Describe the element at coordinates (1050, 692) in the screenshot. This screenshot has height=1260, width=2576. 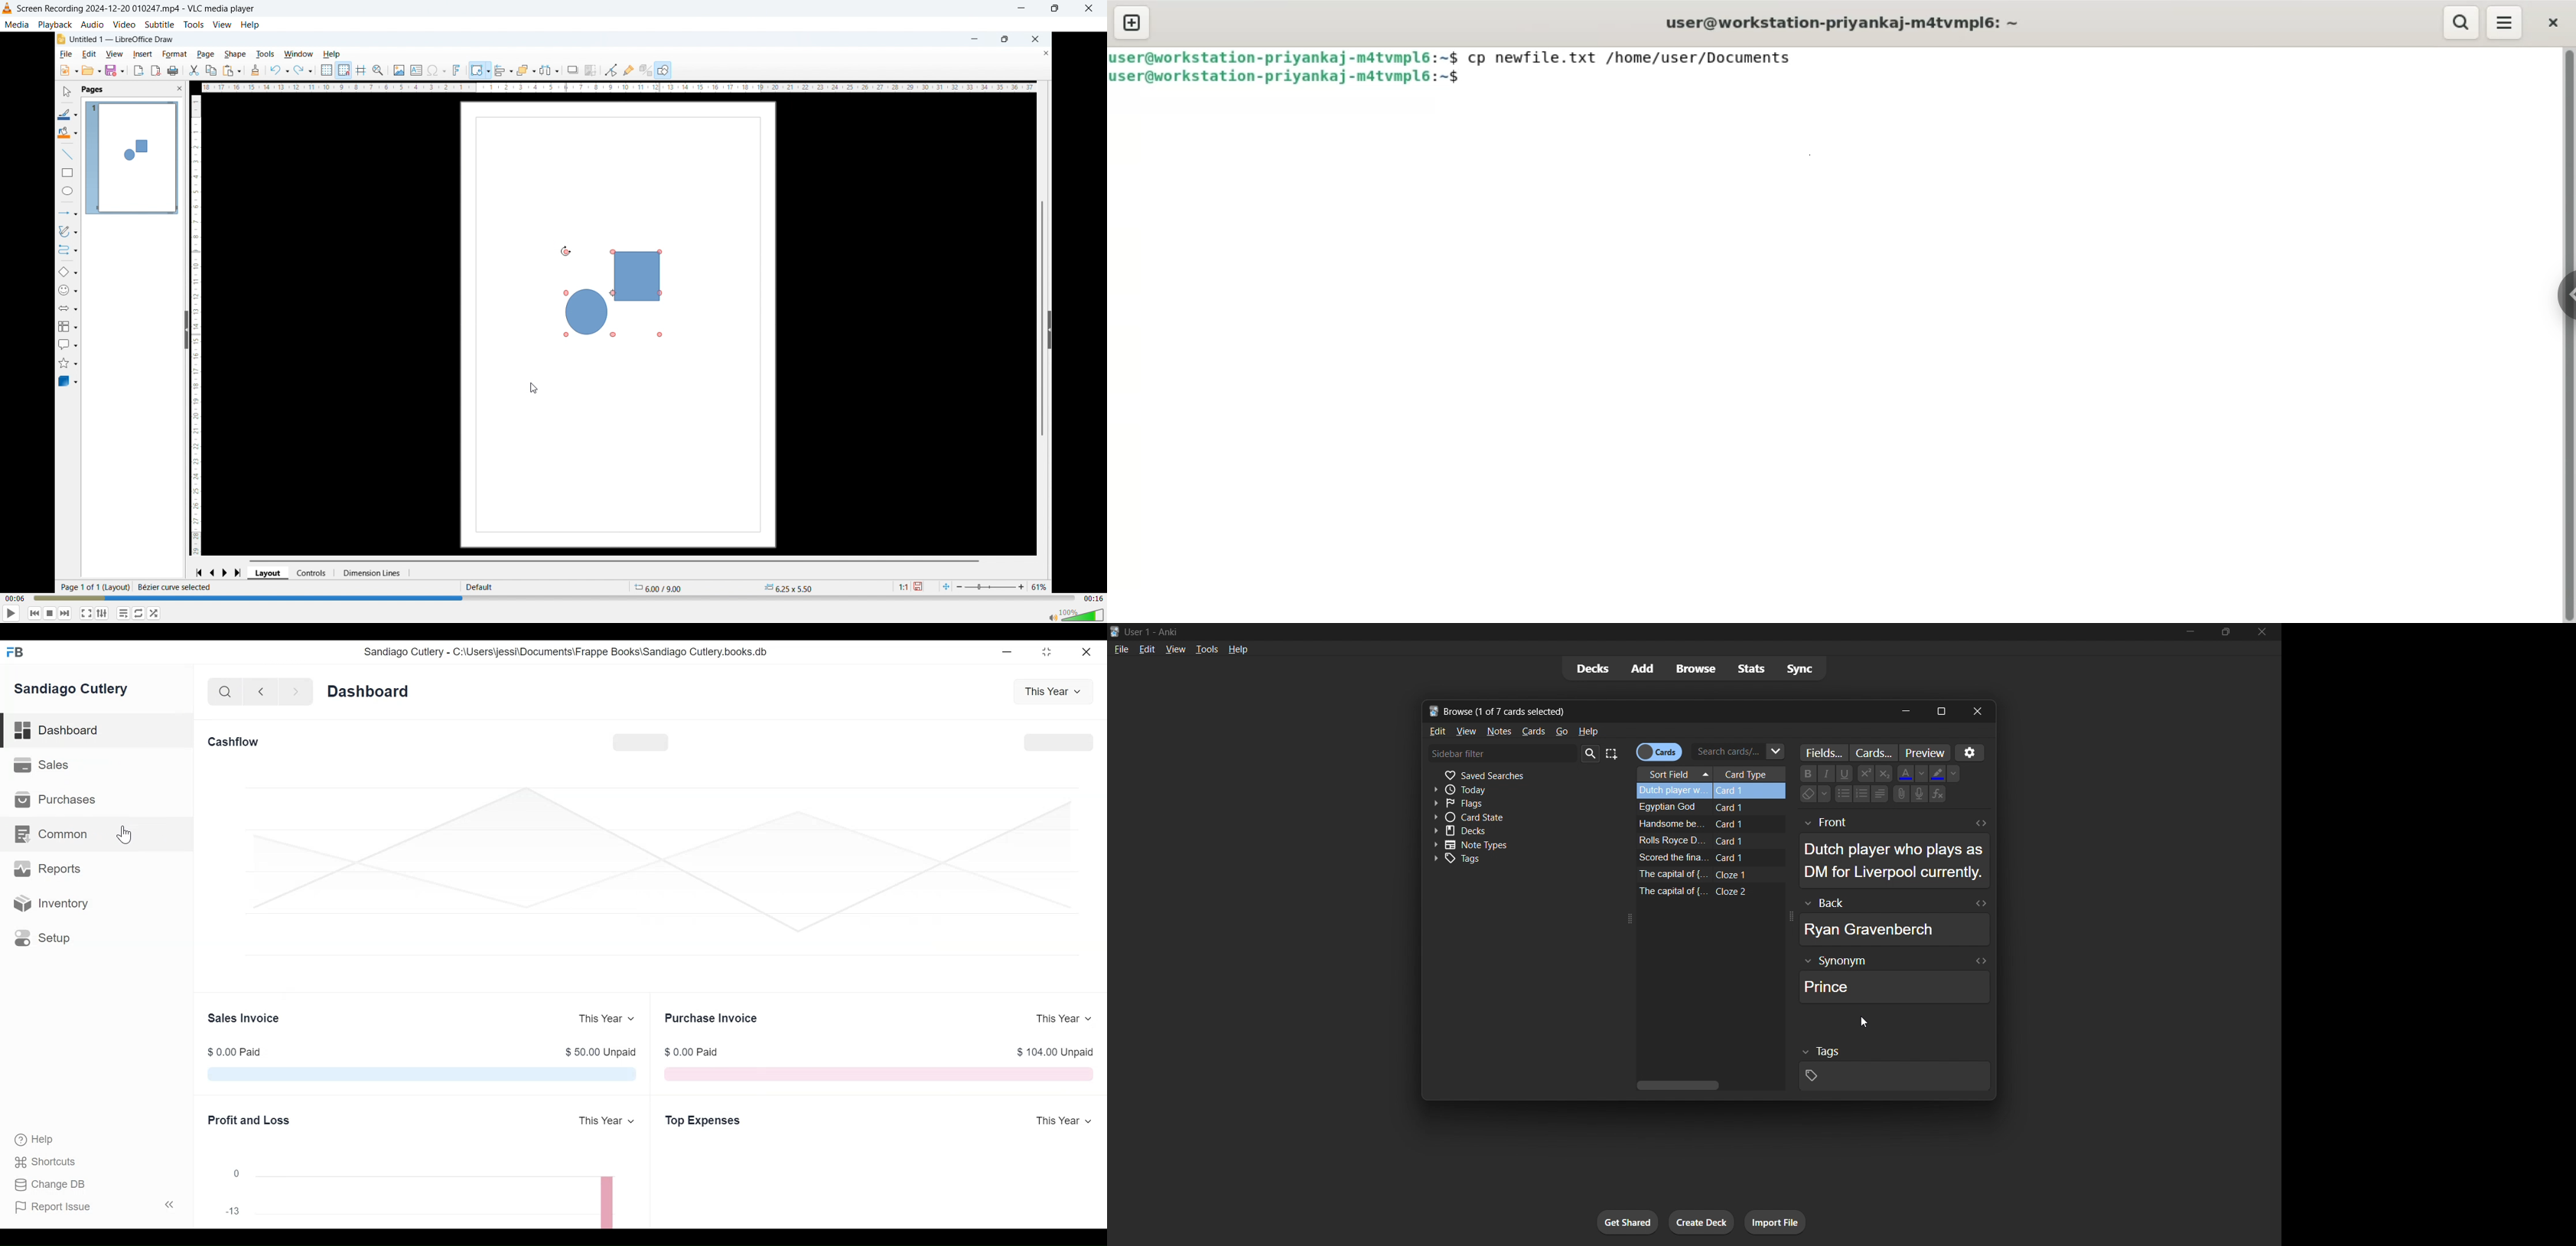
I see `This Year ` at that location.